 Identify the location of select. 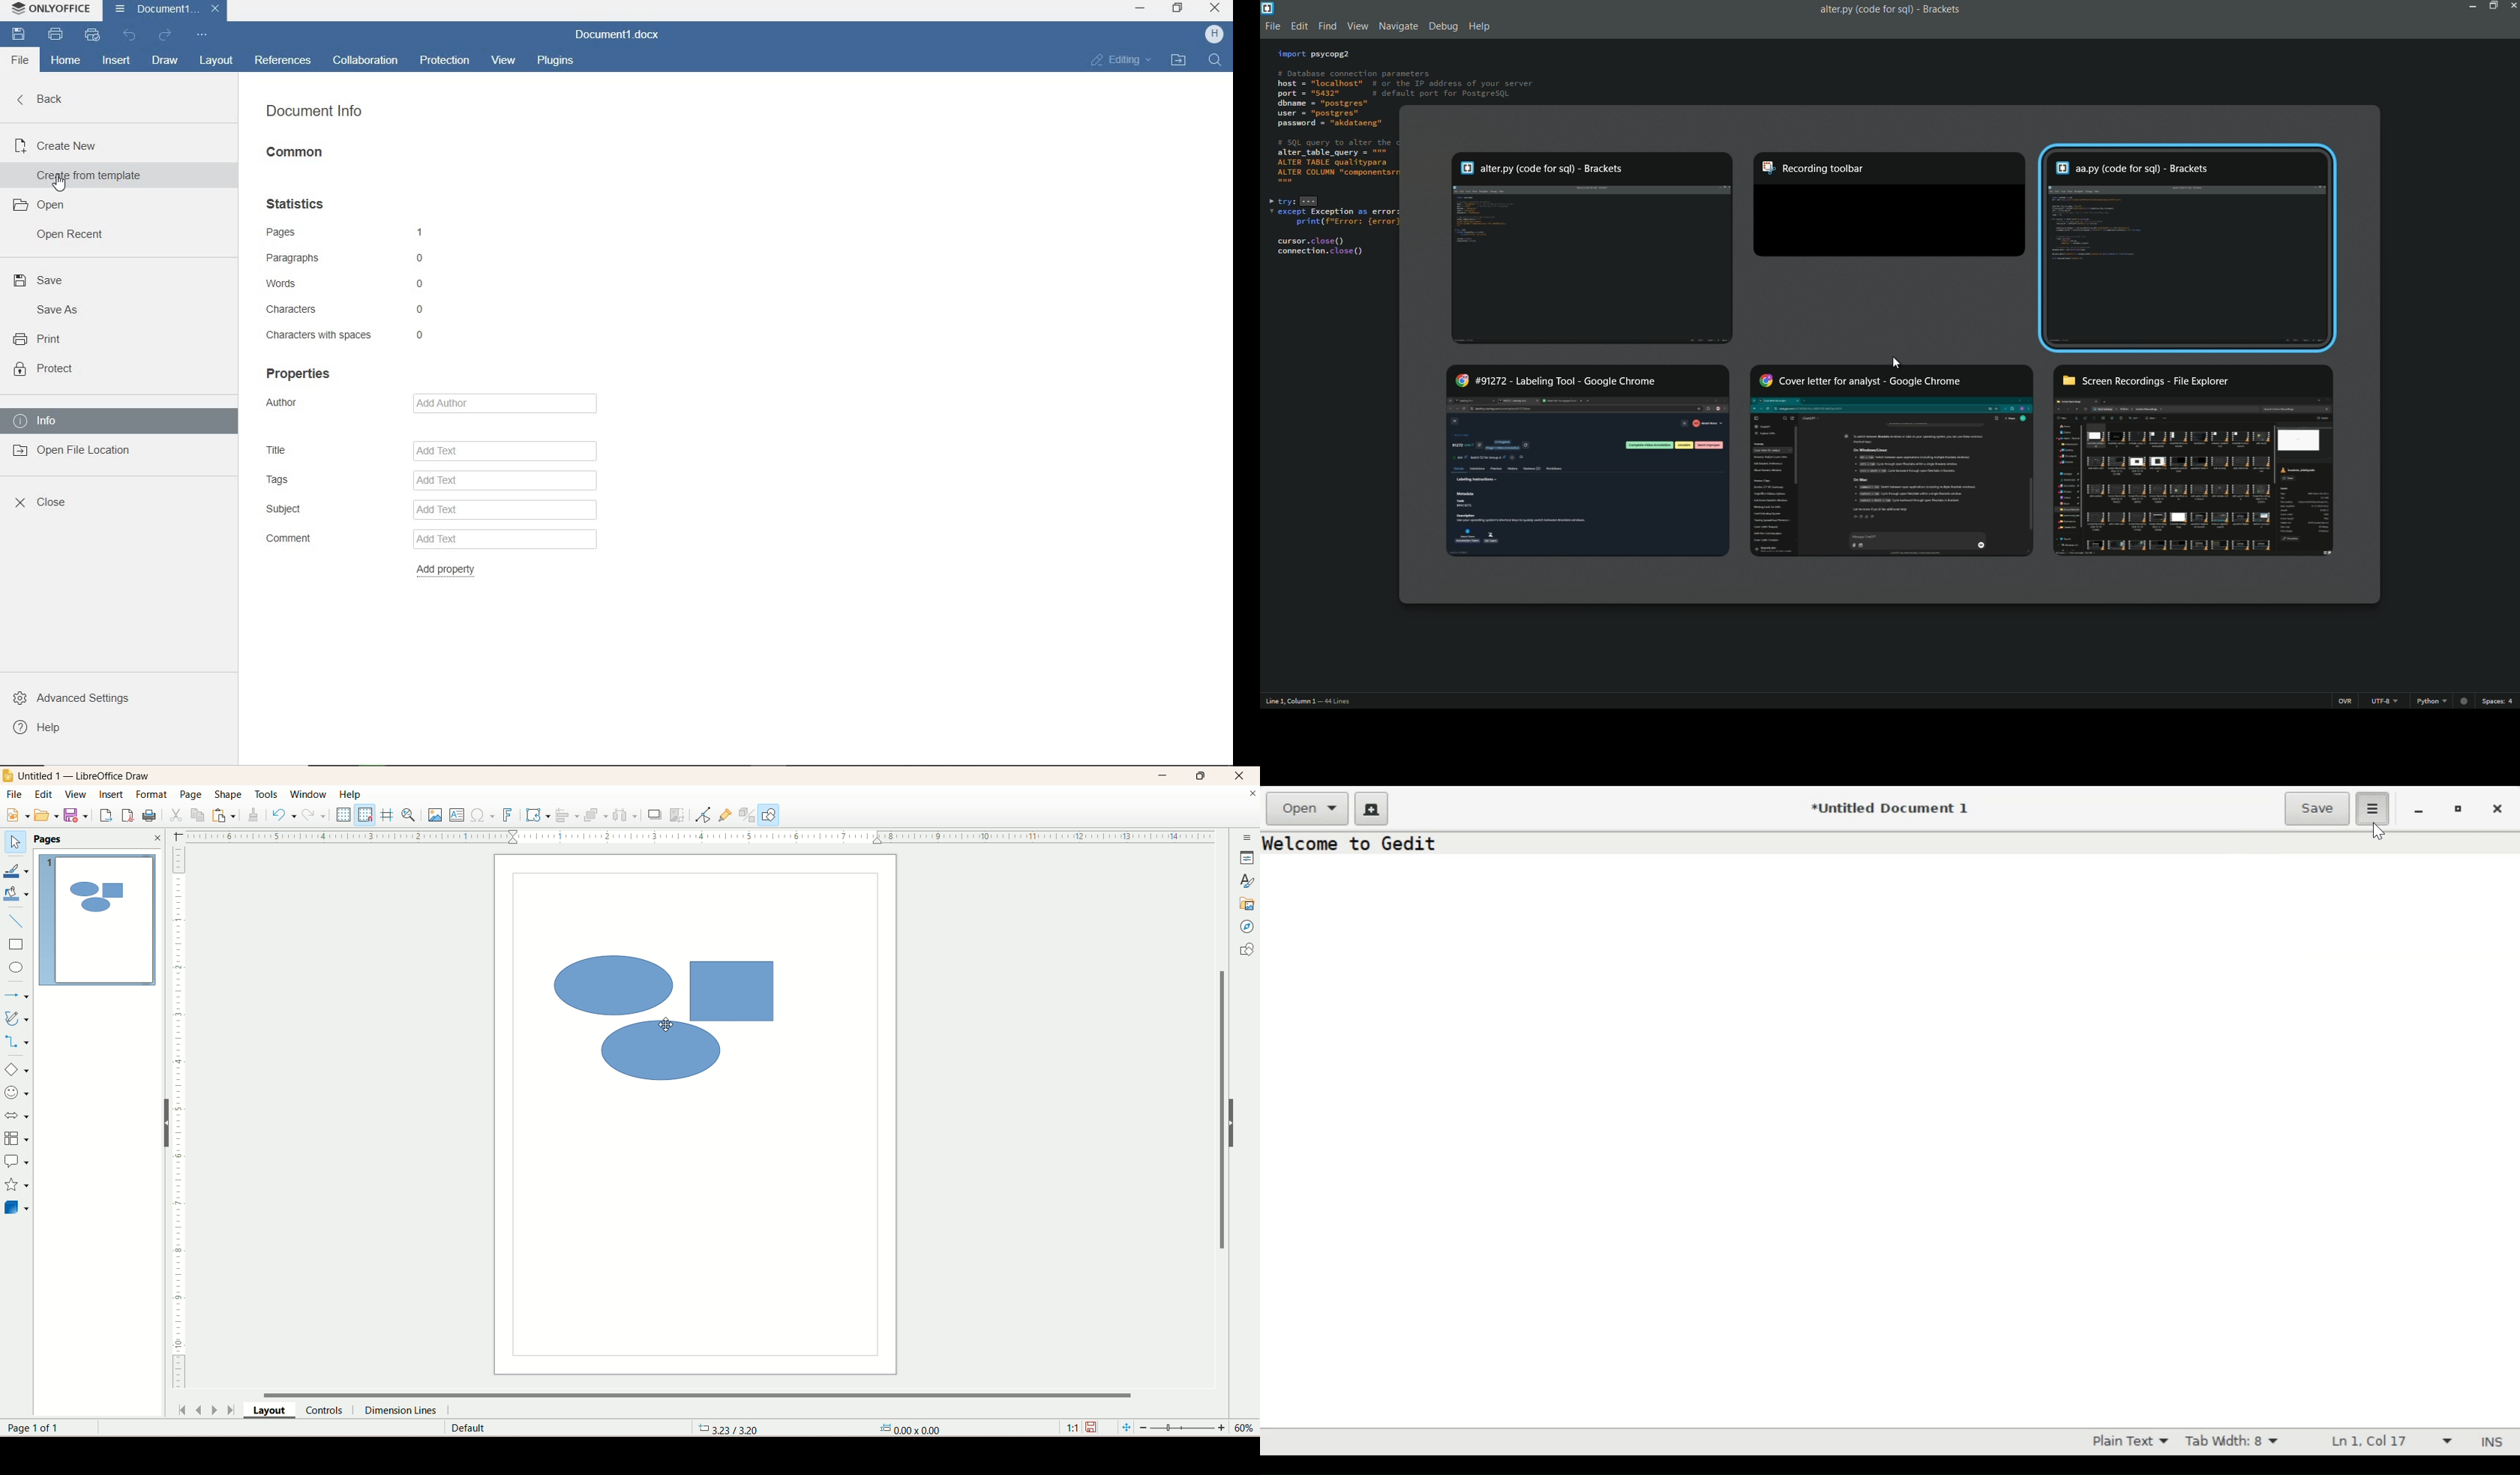
(16, 842).